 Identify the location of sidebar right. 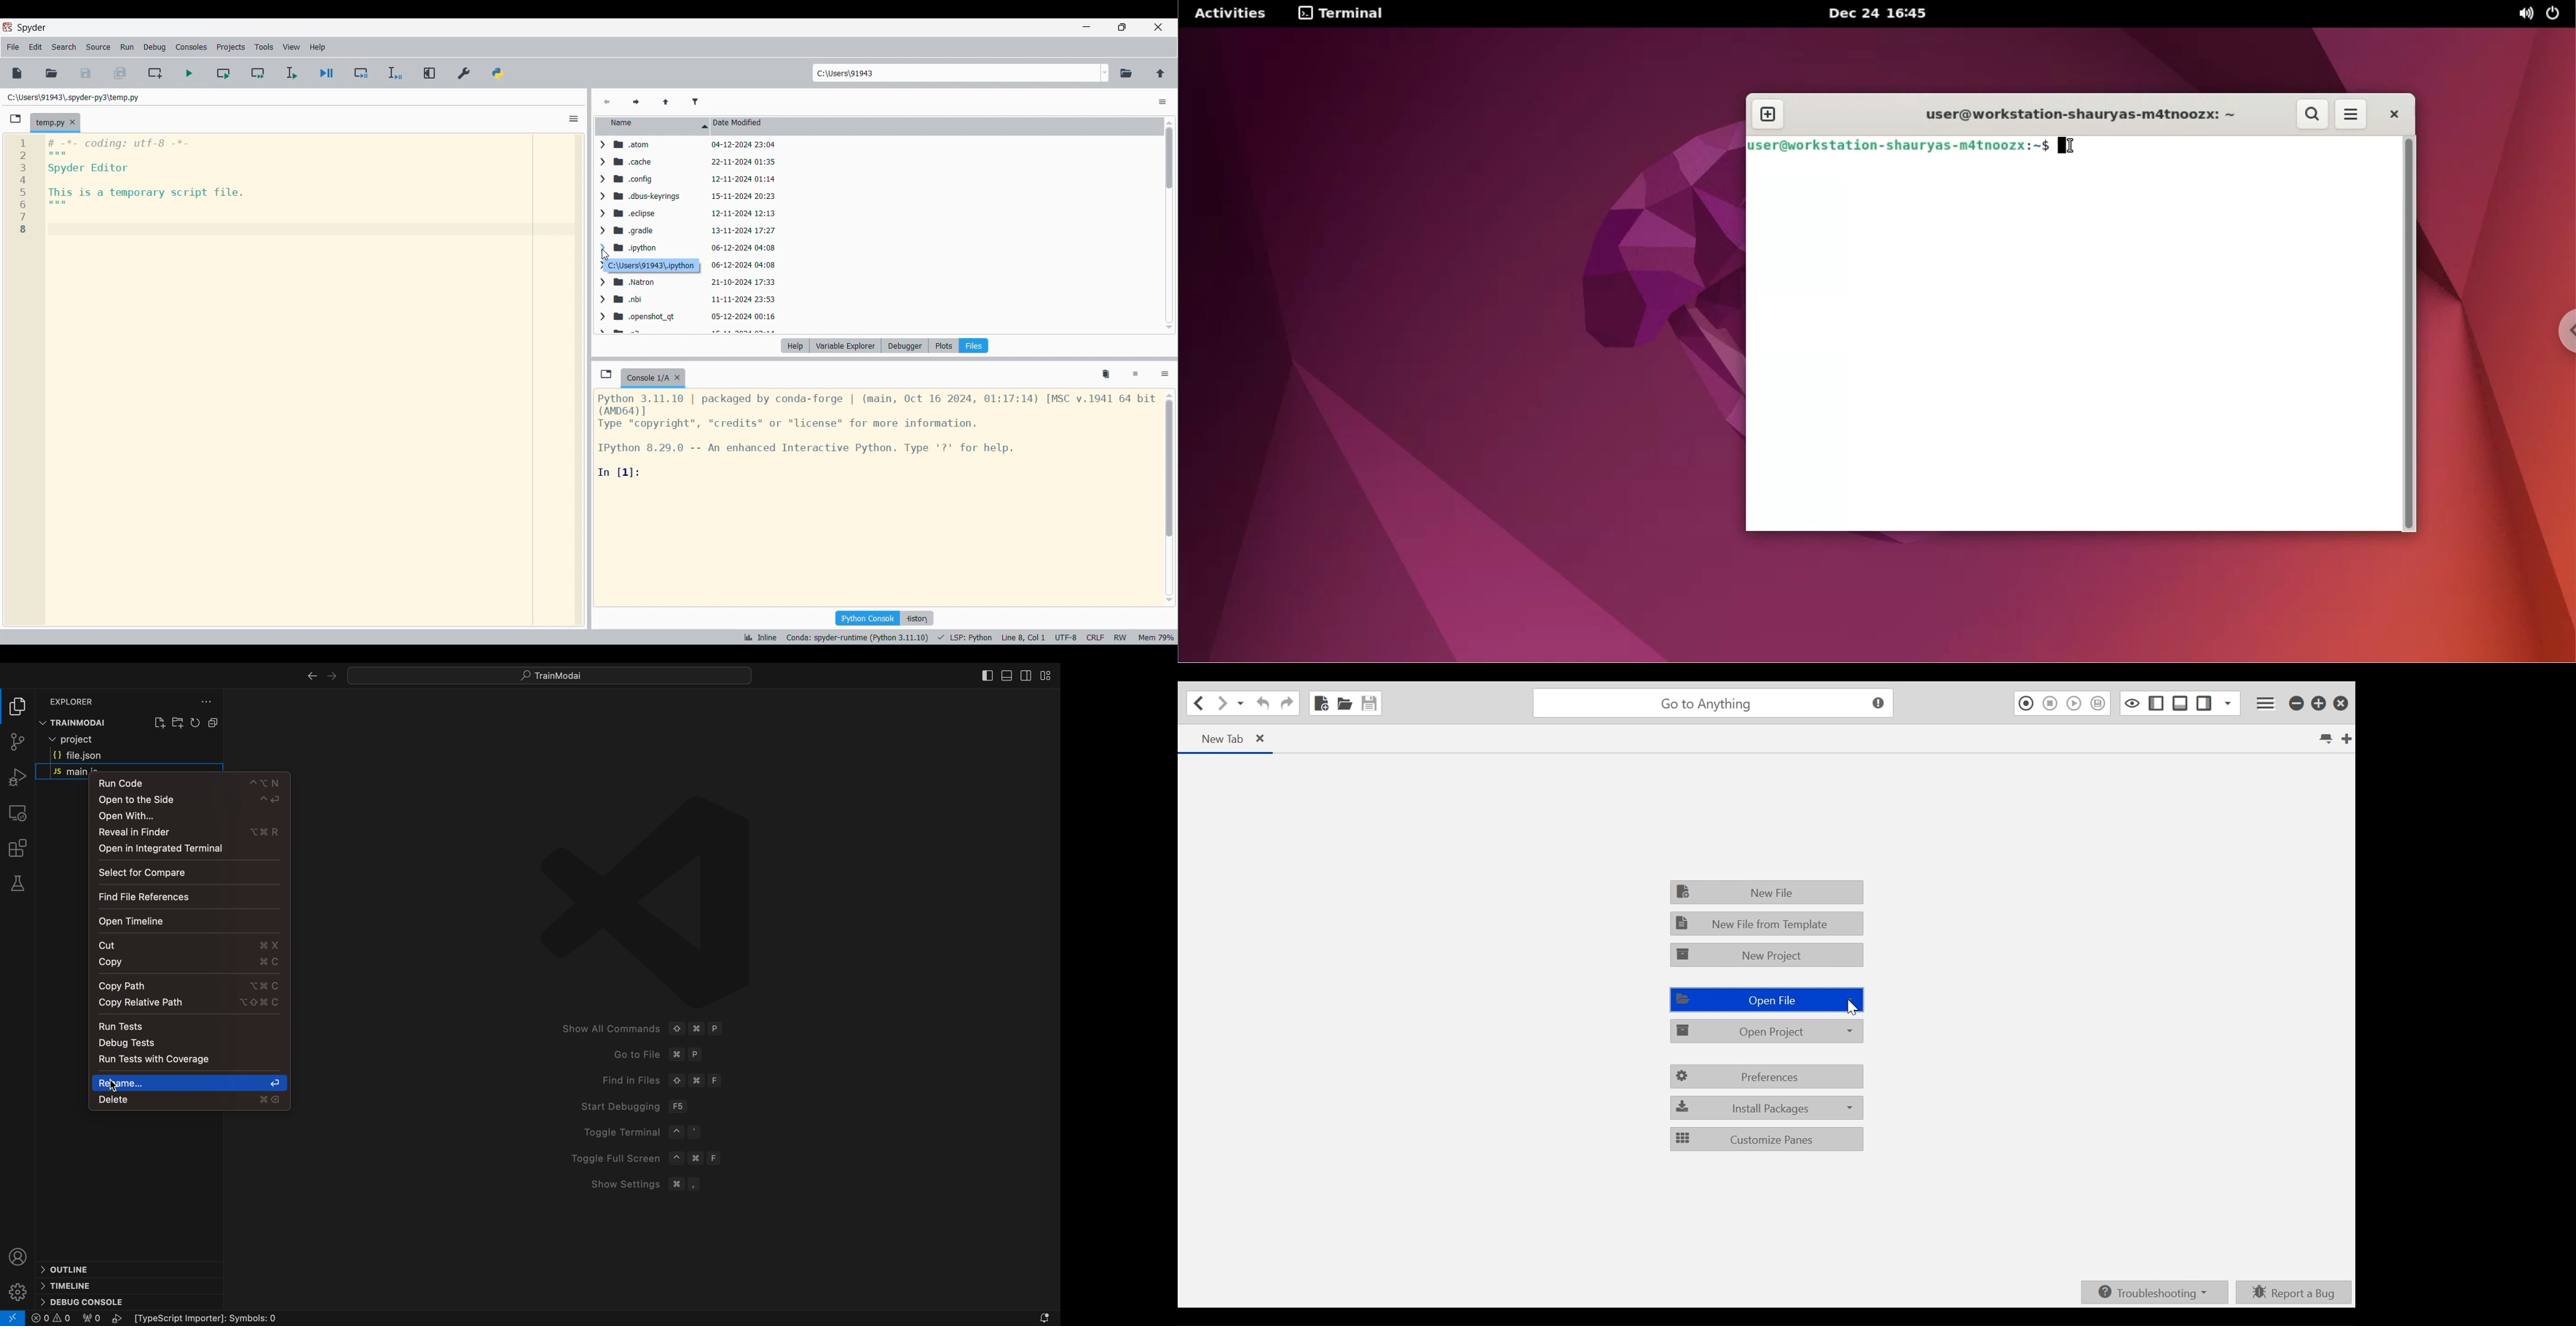
(1026, 677).